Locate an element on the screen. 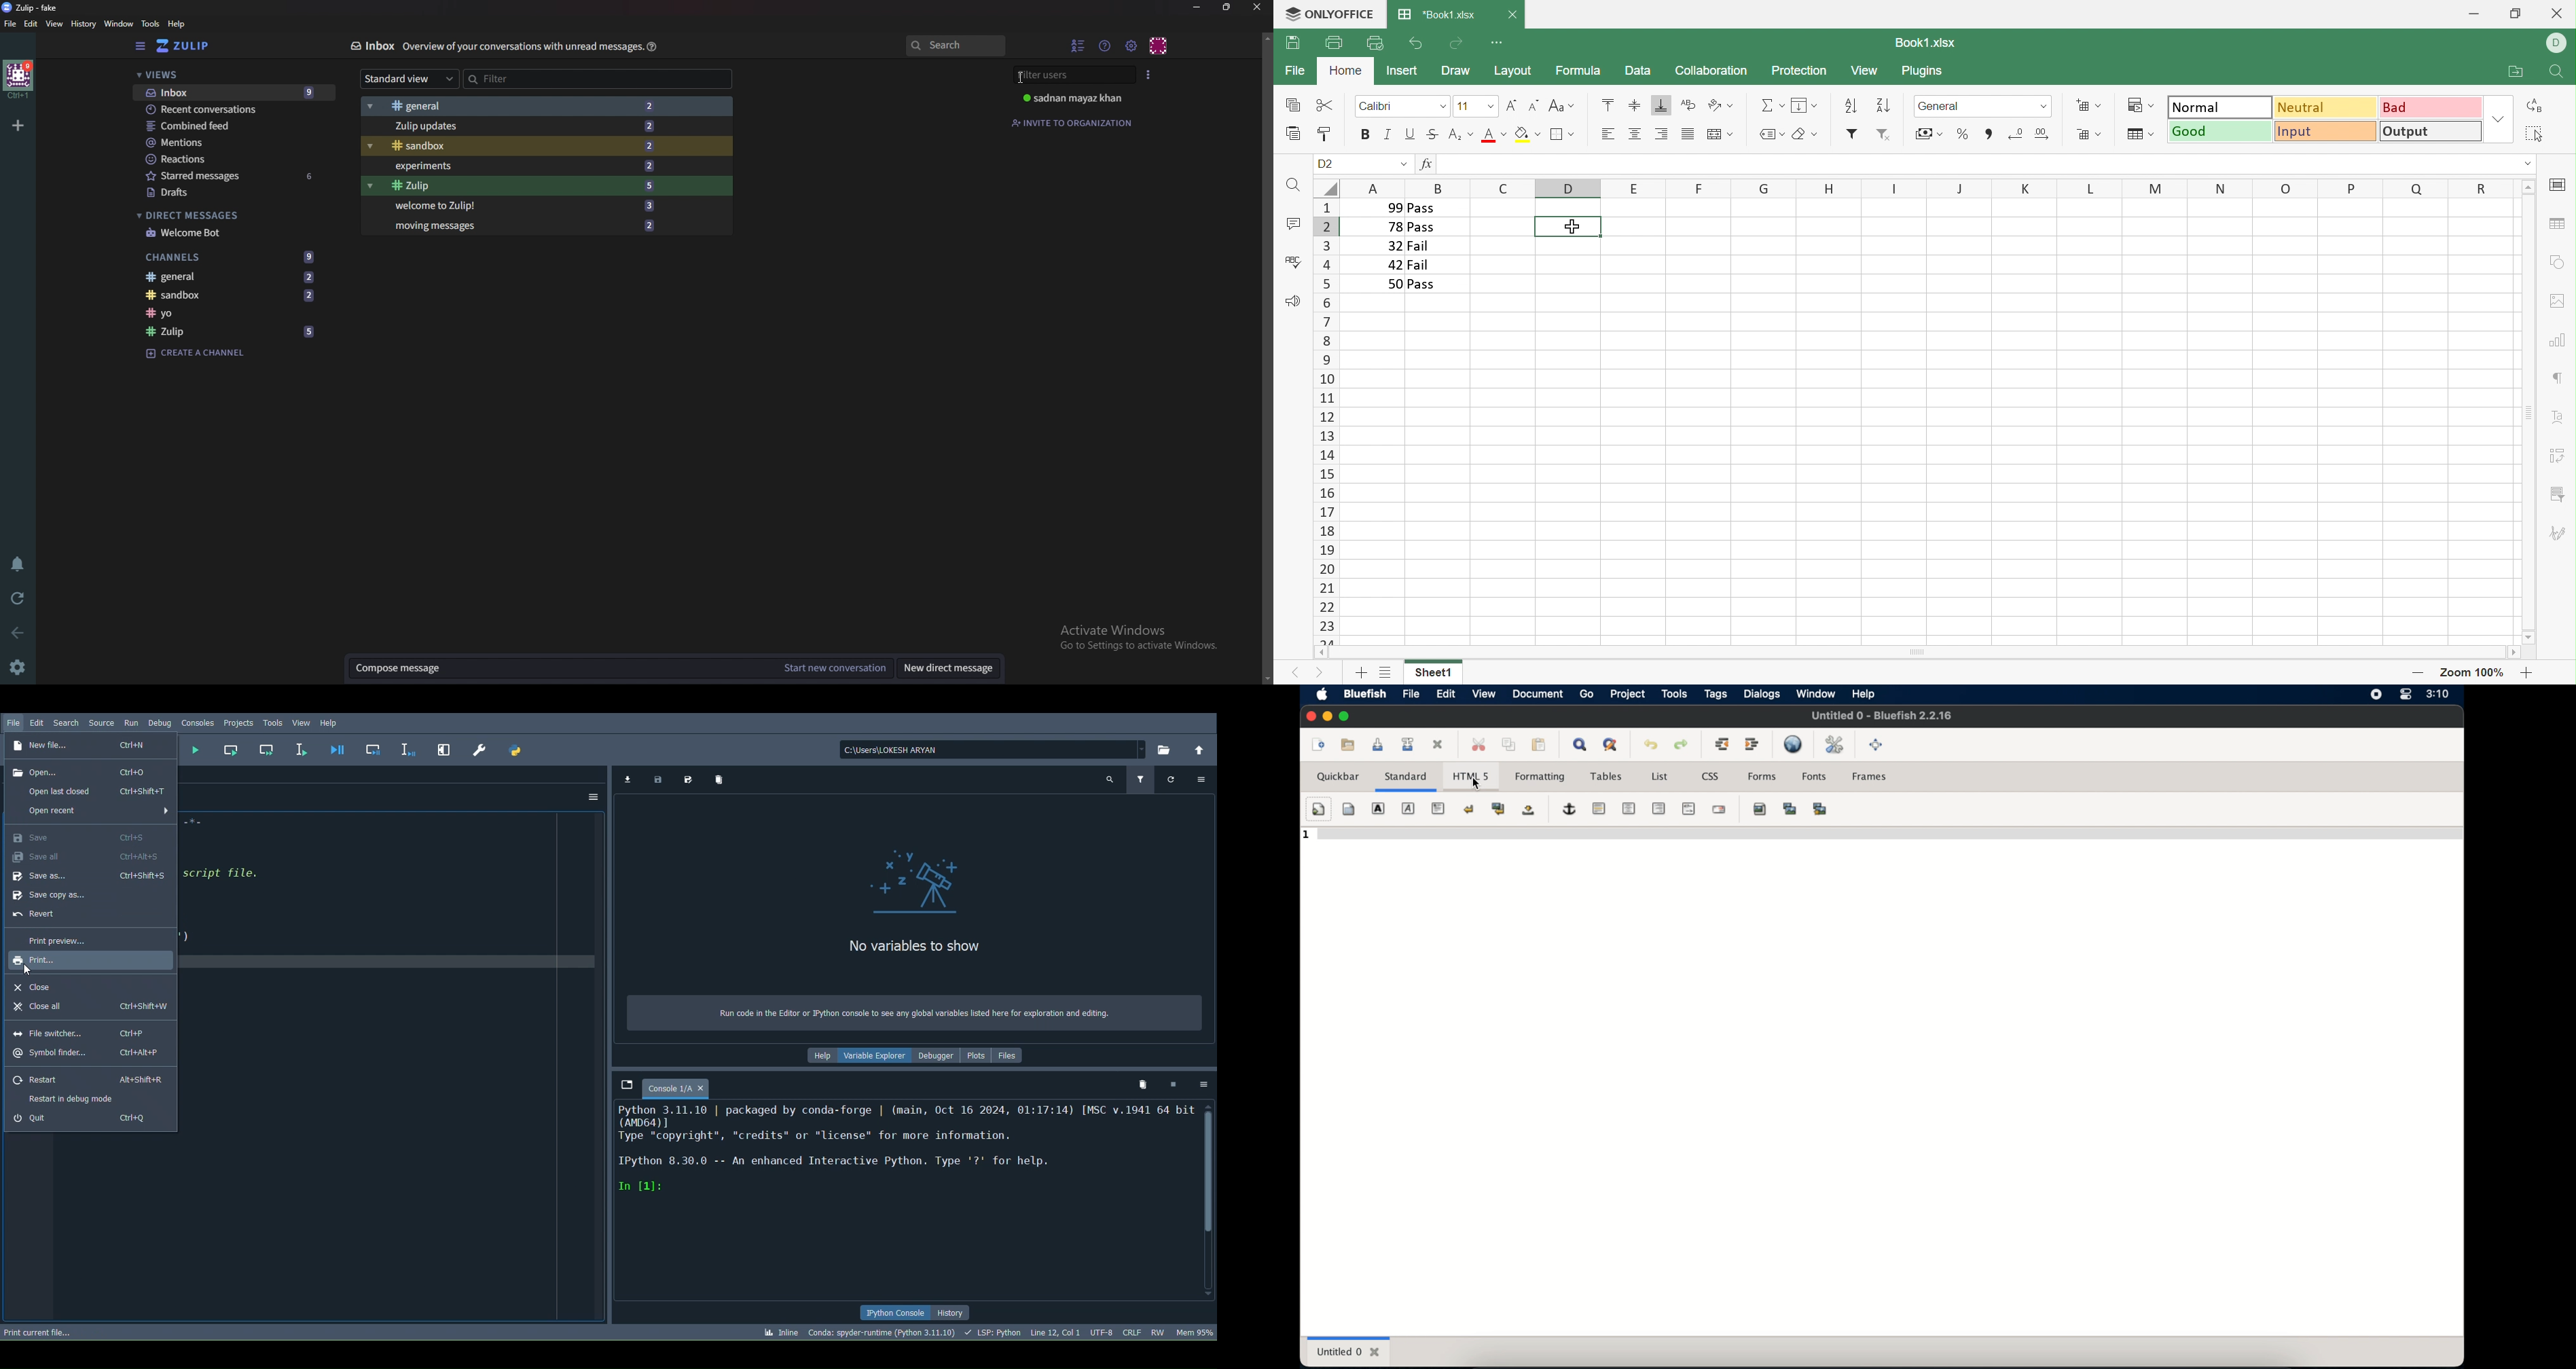 The width and height of the screenshot is (2576, 1372). File switcher is located at coordinates (87, 1031).